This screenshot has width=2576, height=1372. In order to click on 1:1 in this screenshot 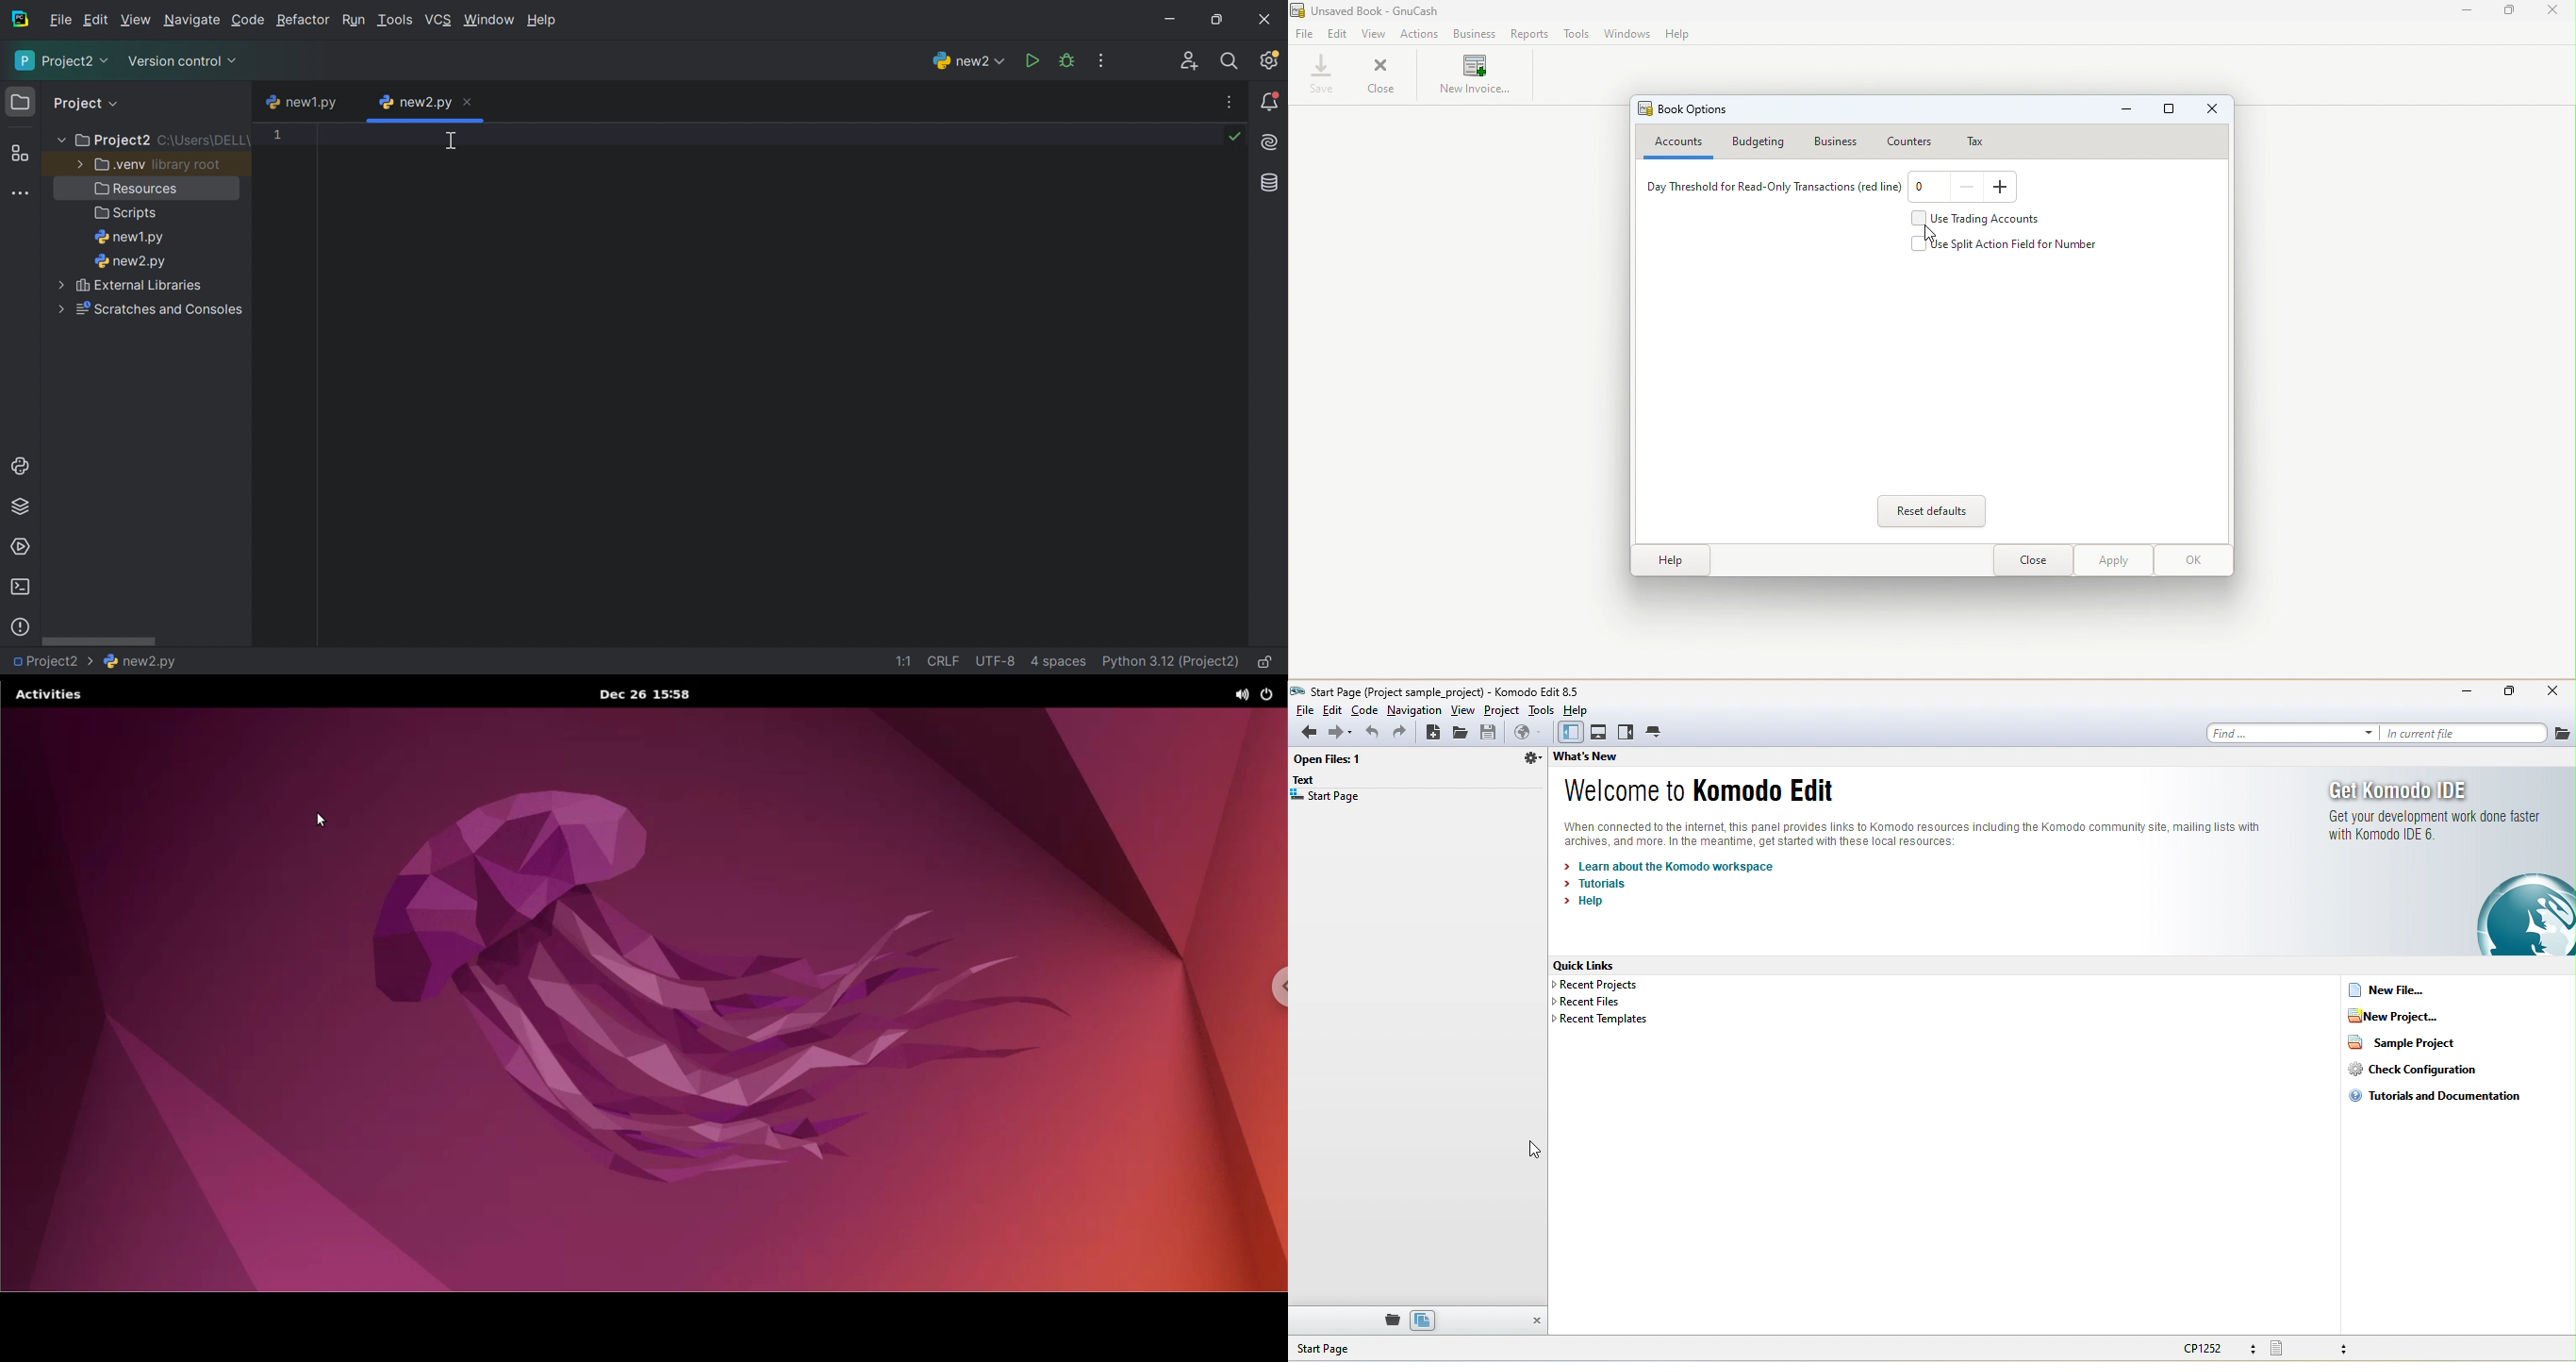, I will do `click(904, 663)`.